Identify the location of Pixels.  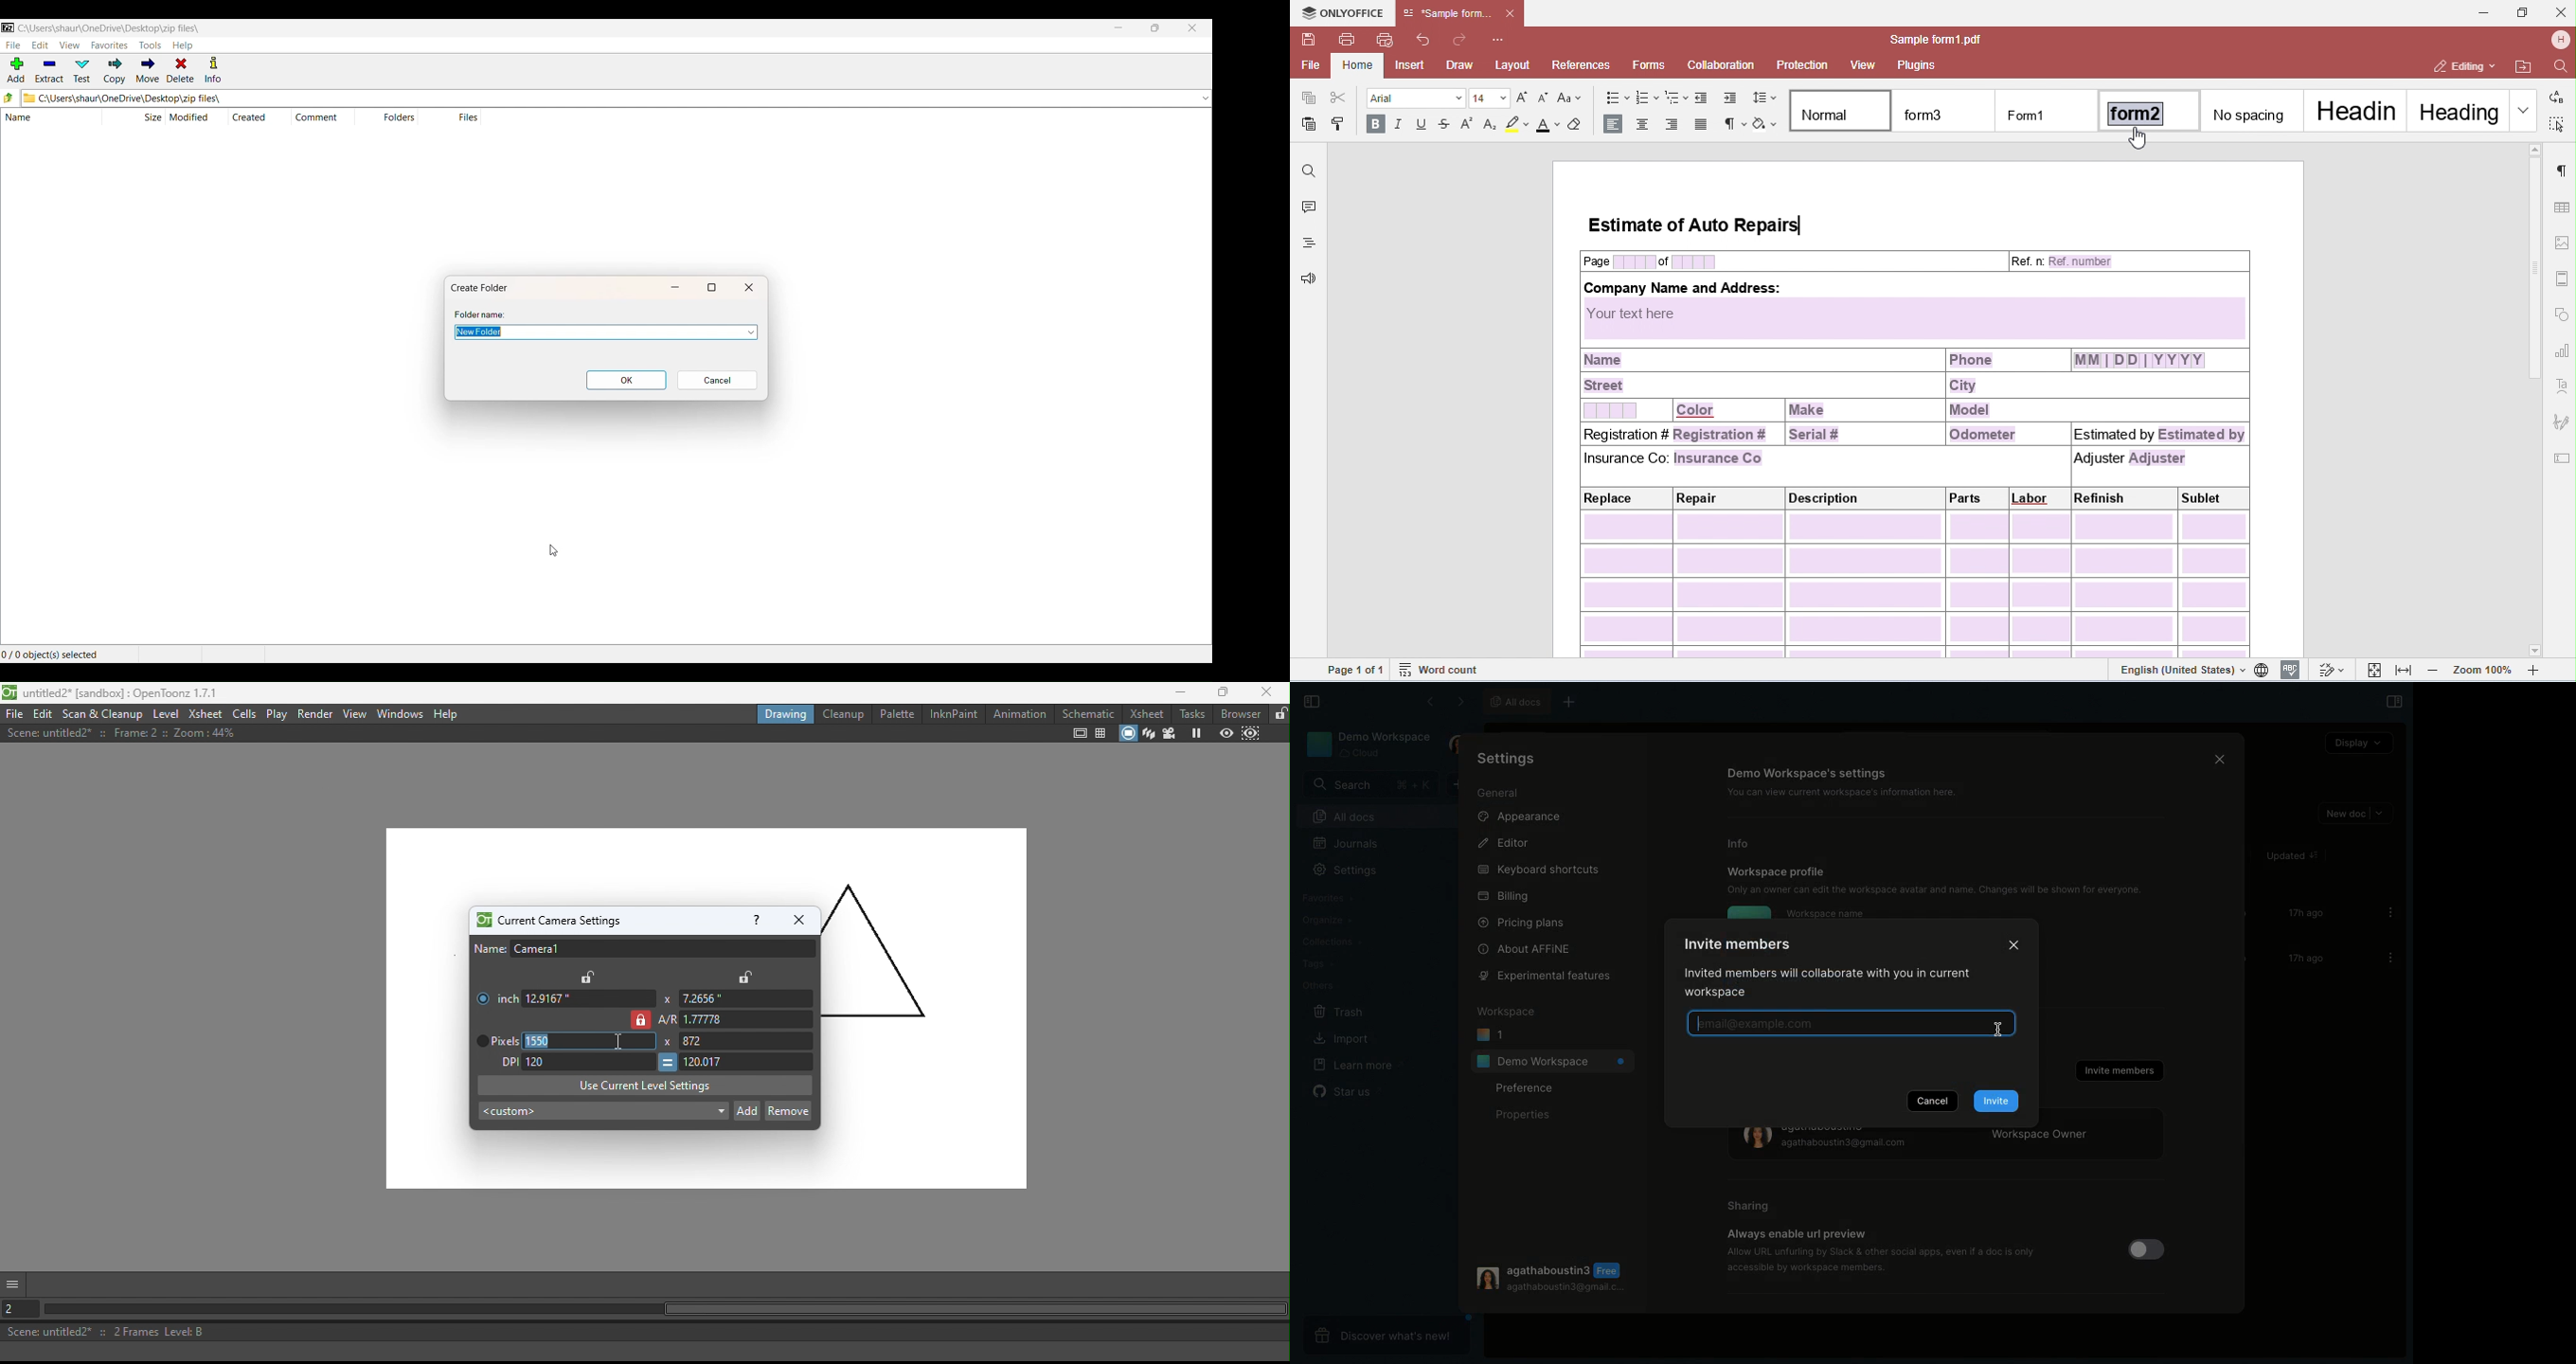
(494, 1042).